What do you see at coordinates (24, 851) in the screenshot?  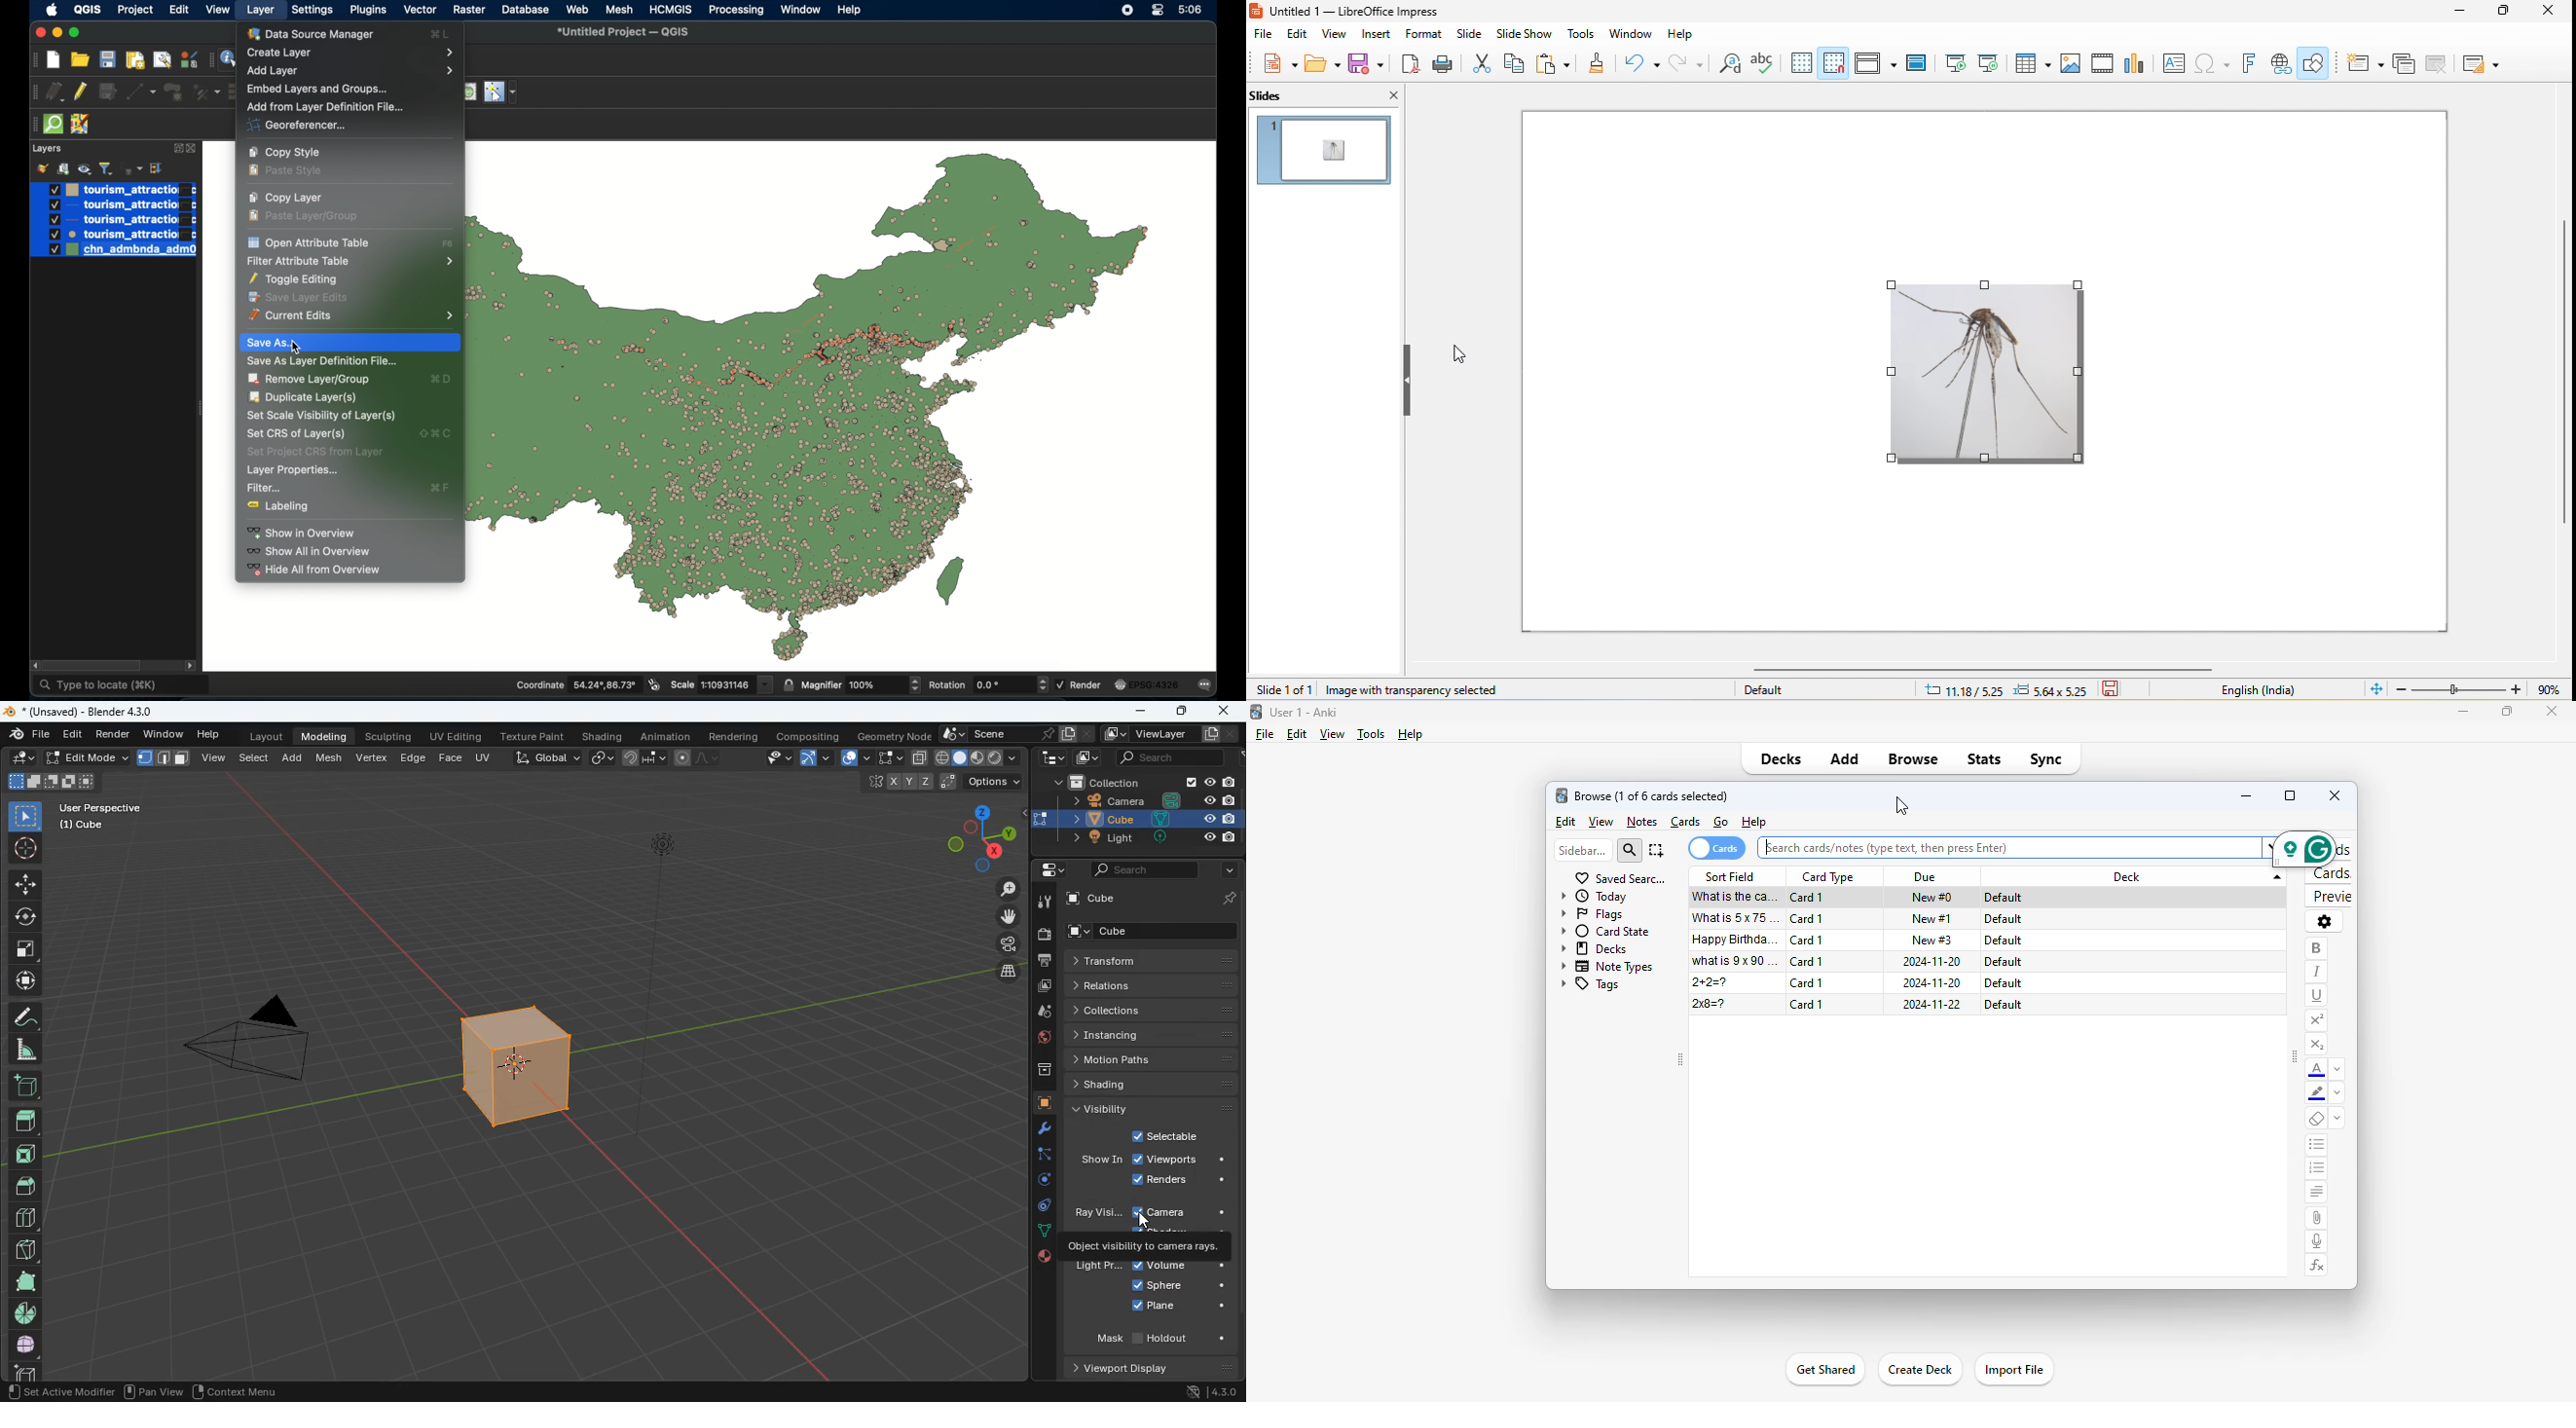 I see `aim` at bounding box center [24, 851].